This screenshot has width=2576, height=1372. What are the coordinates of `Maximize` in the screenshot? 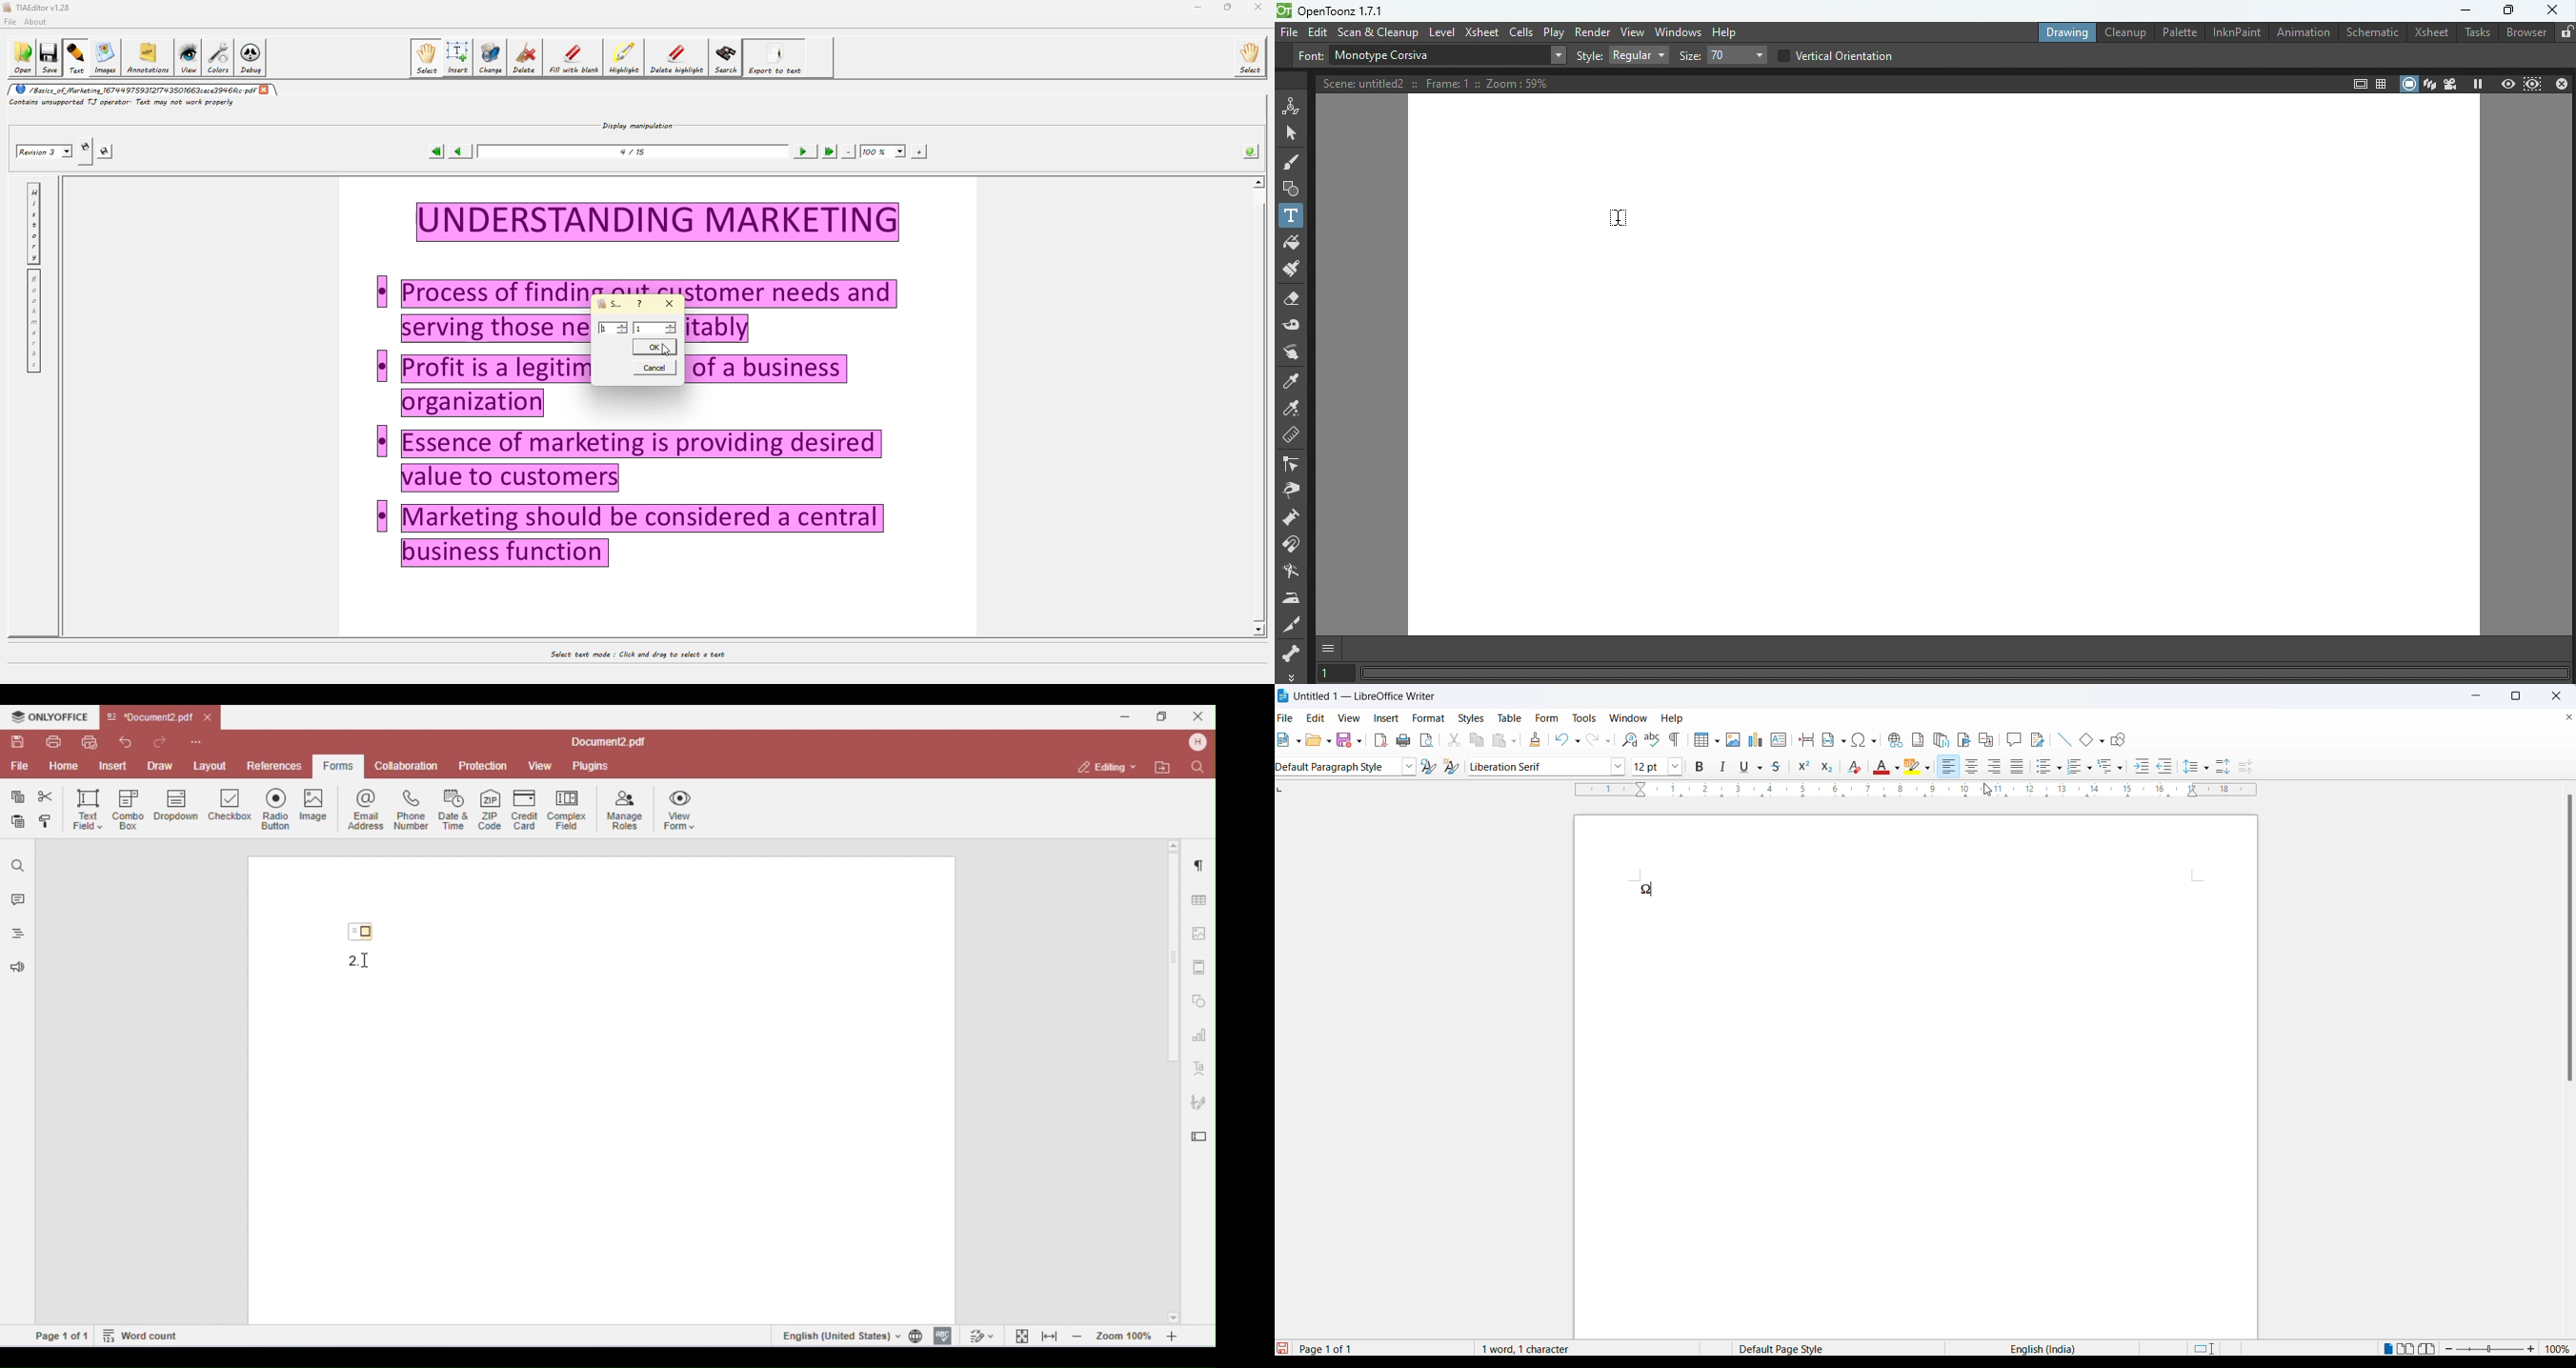 It's located at (2510, 11).